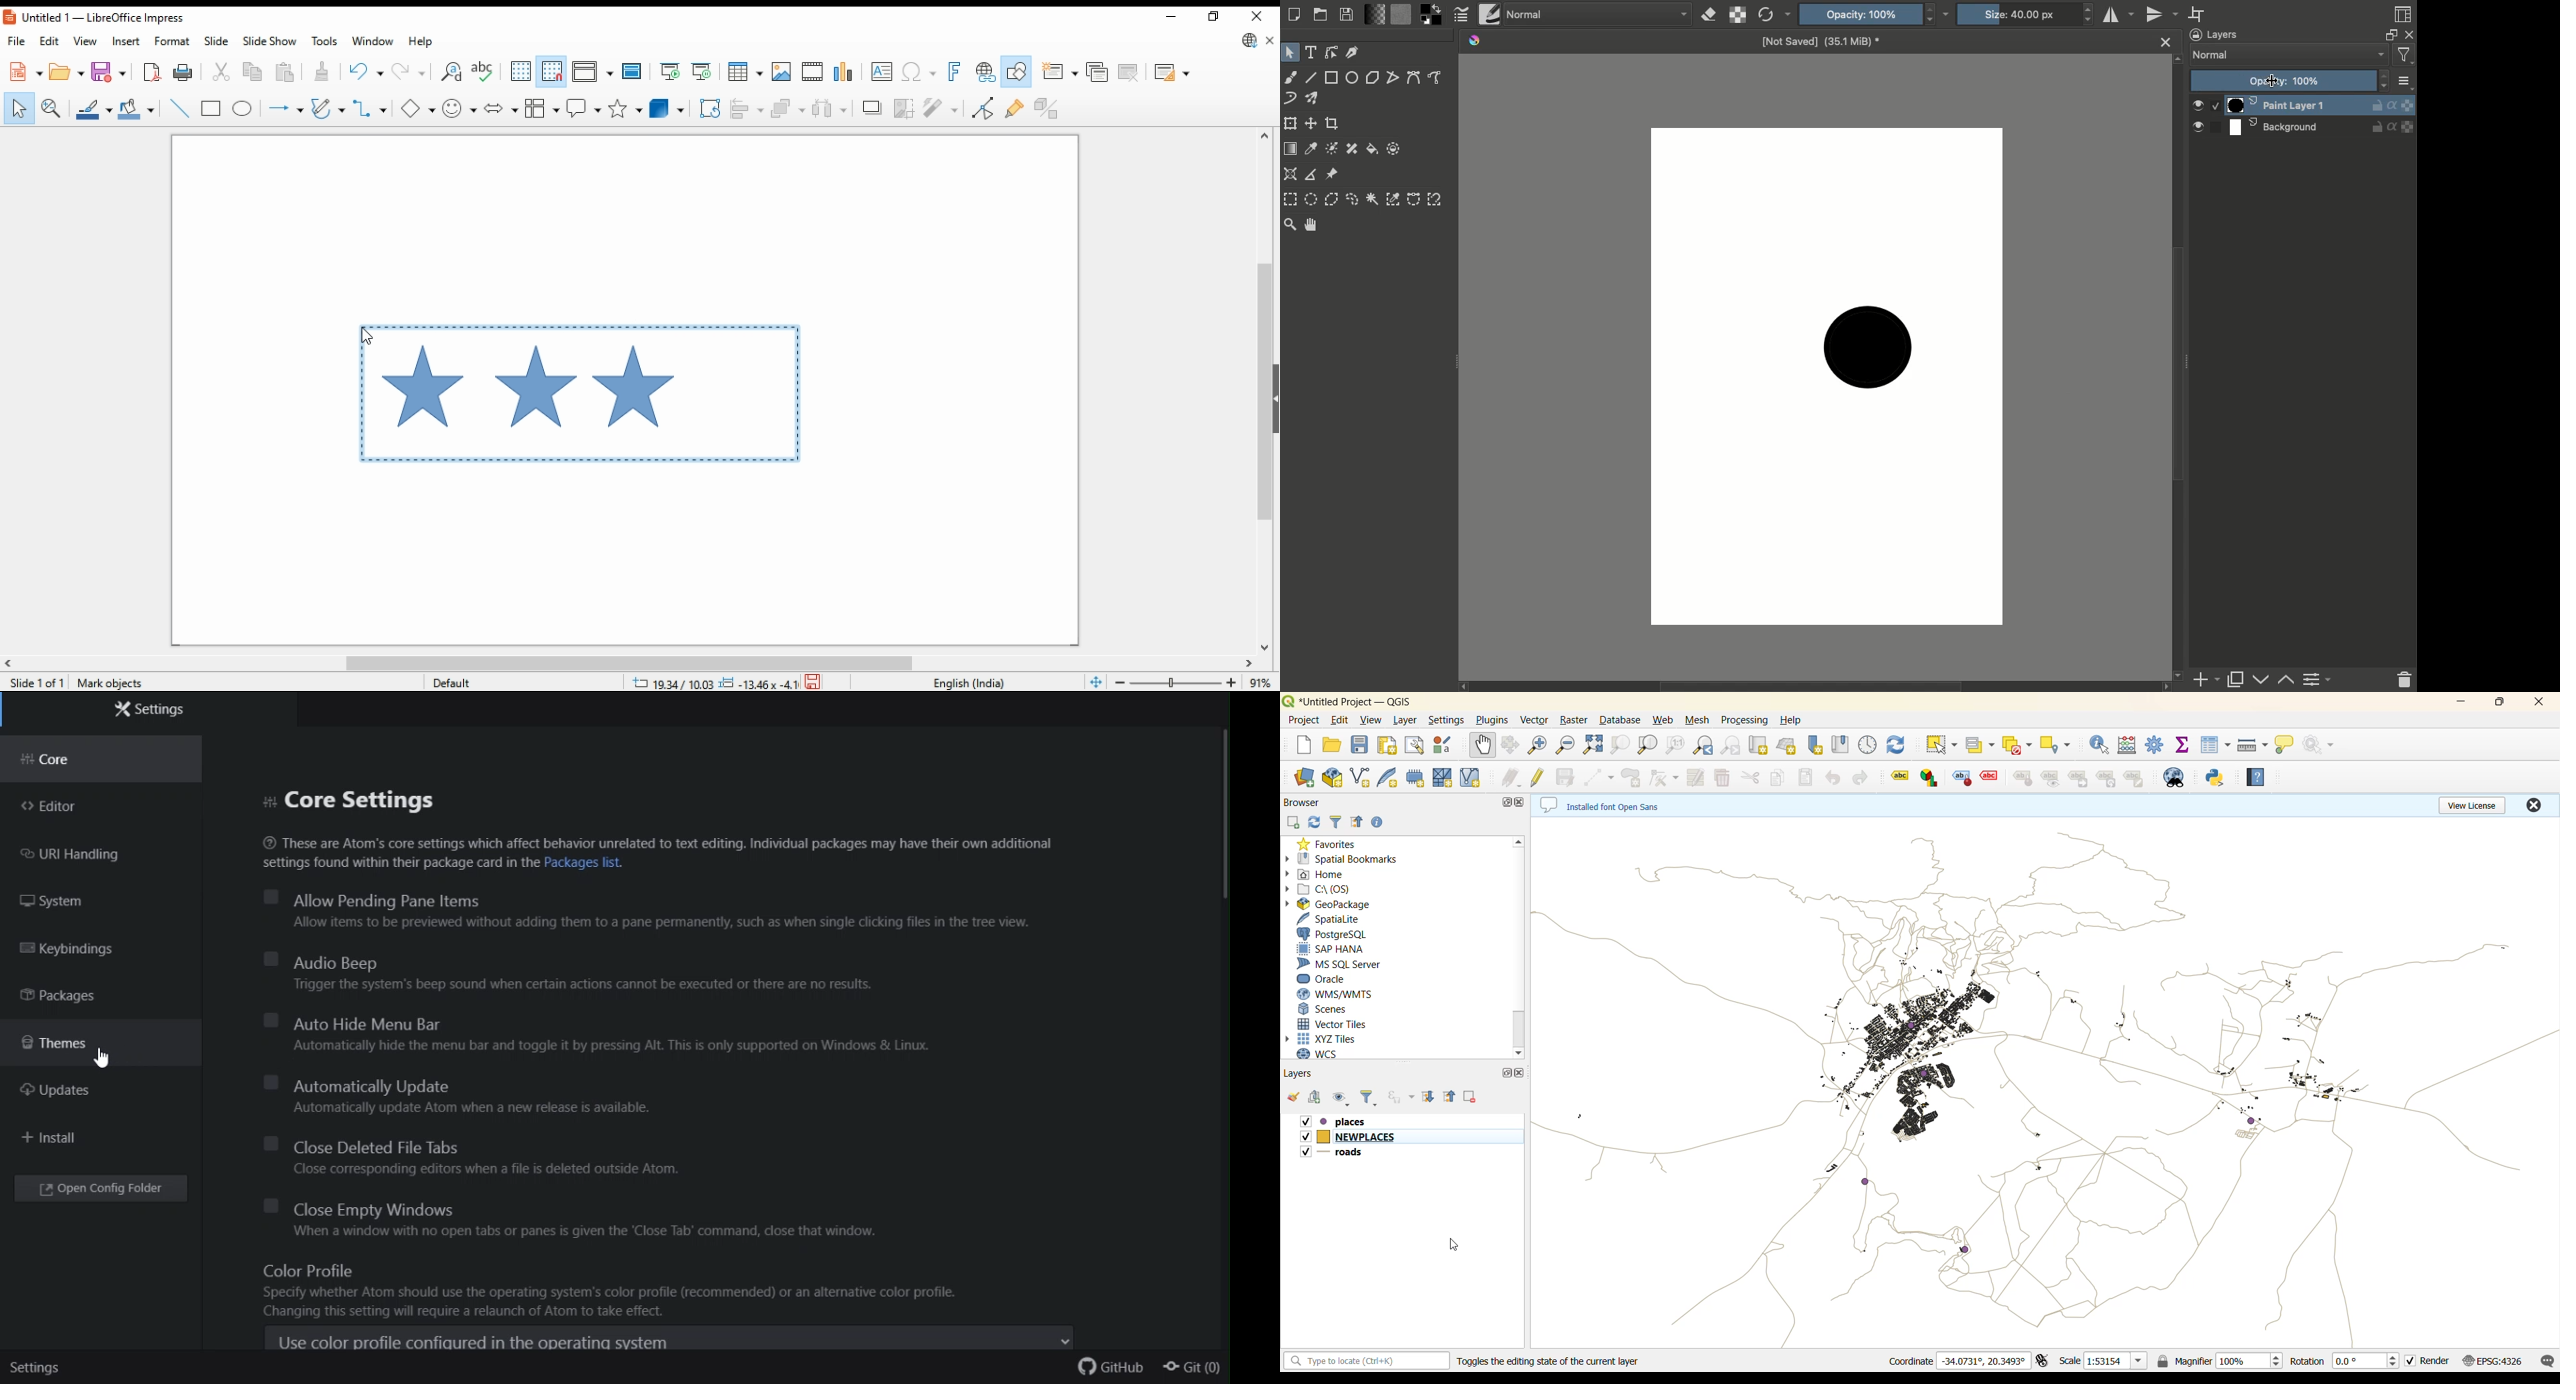 The width and height of the screenshot is (2576, 1400). Describe the element at coordinates (1360, 747) in the screenshot. I see `save` at that location.